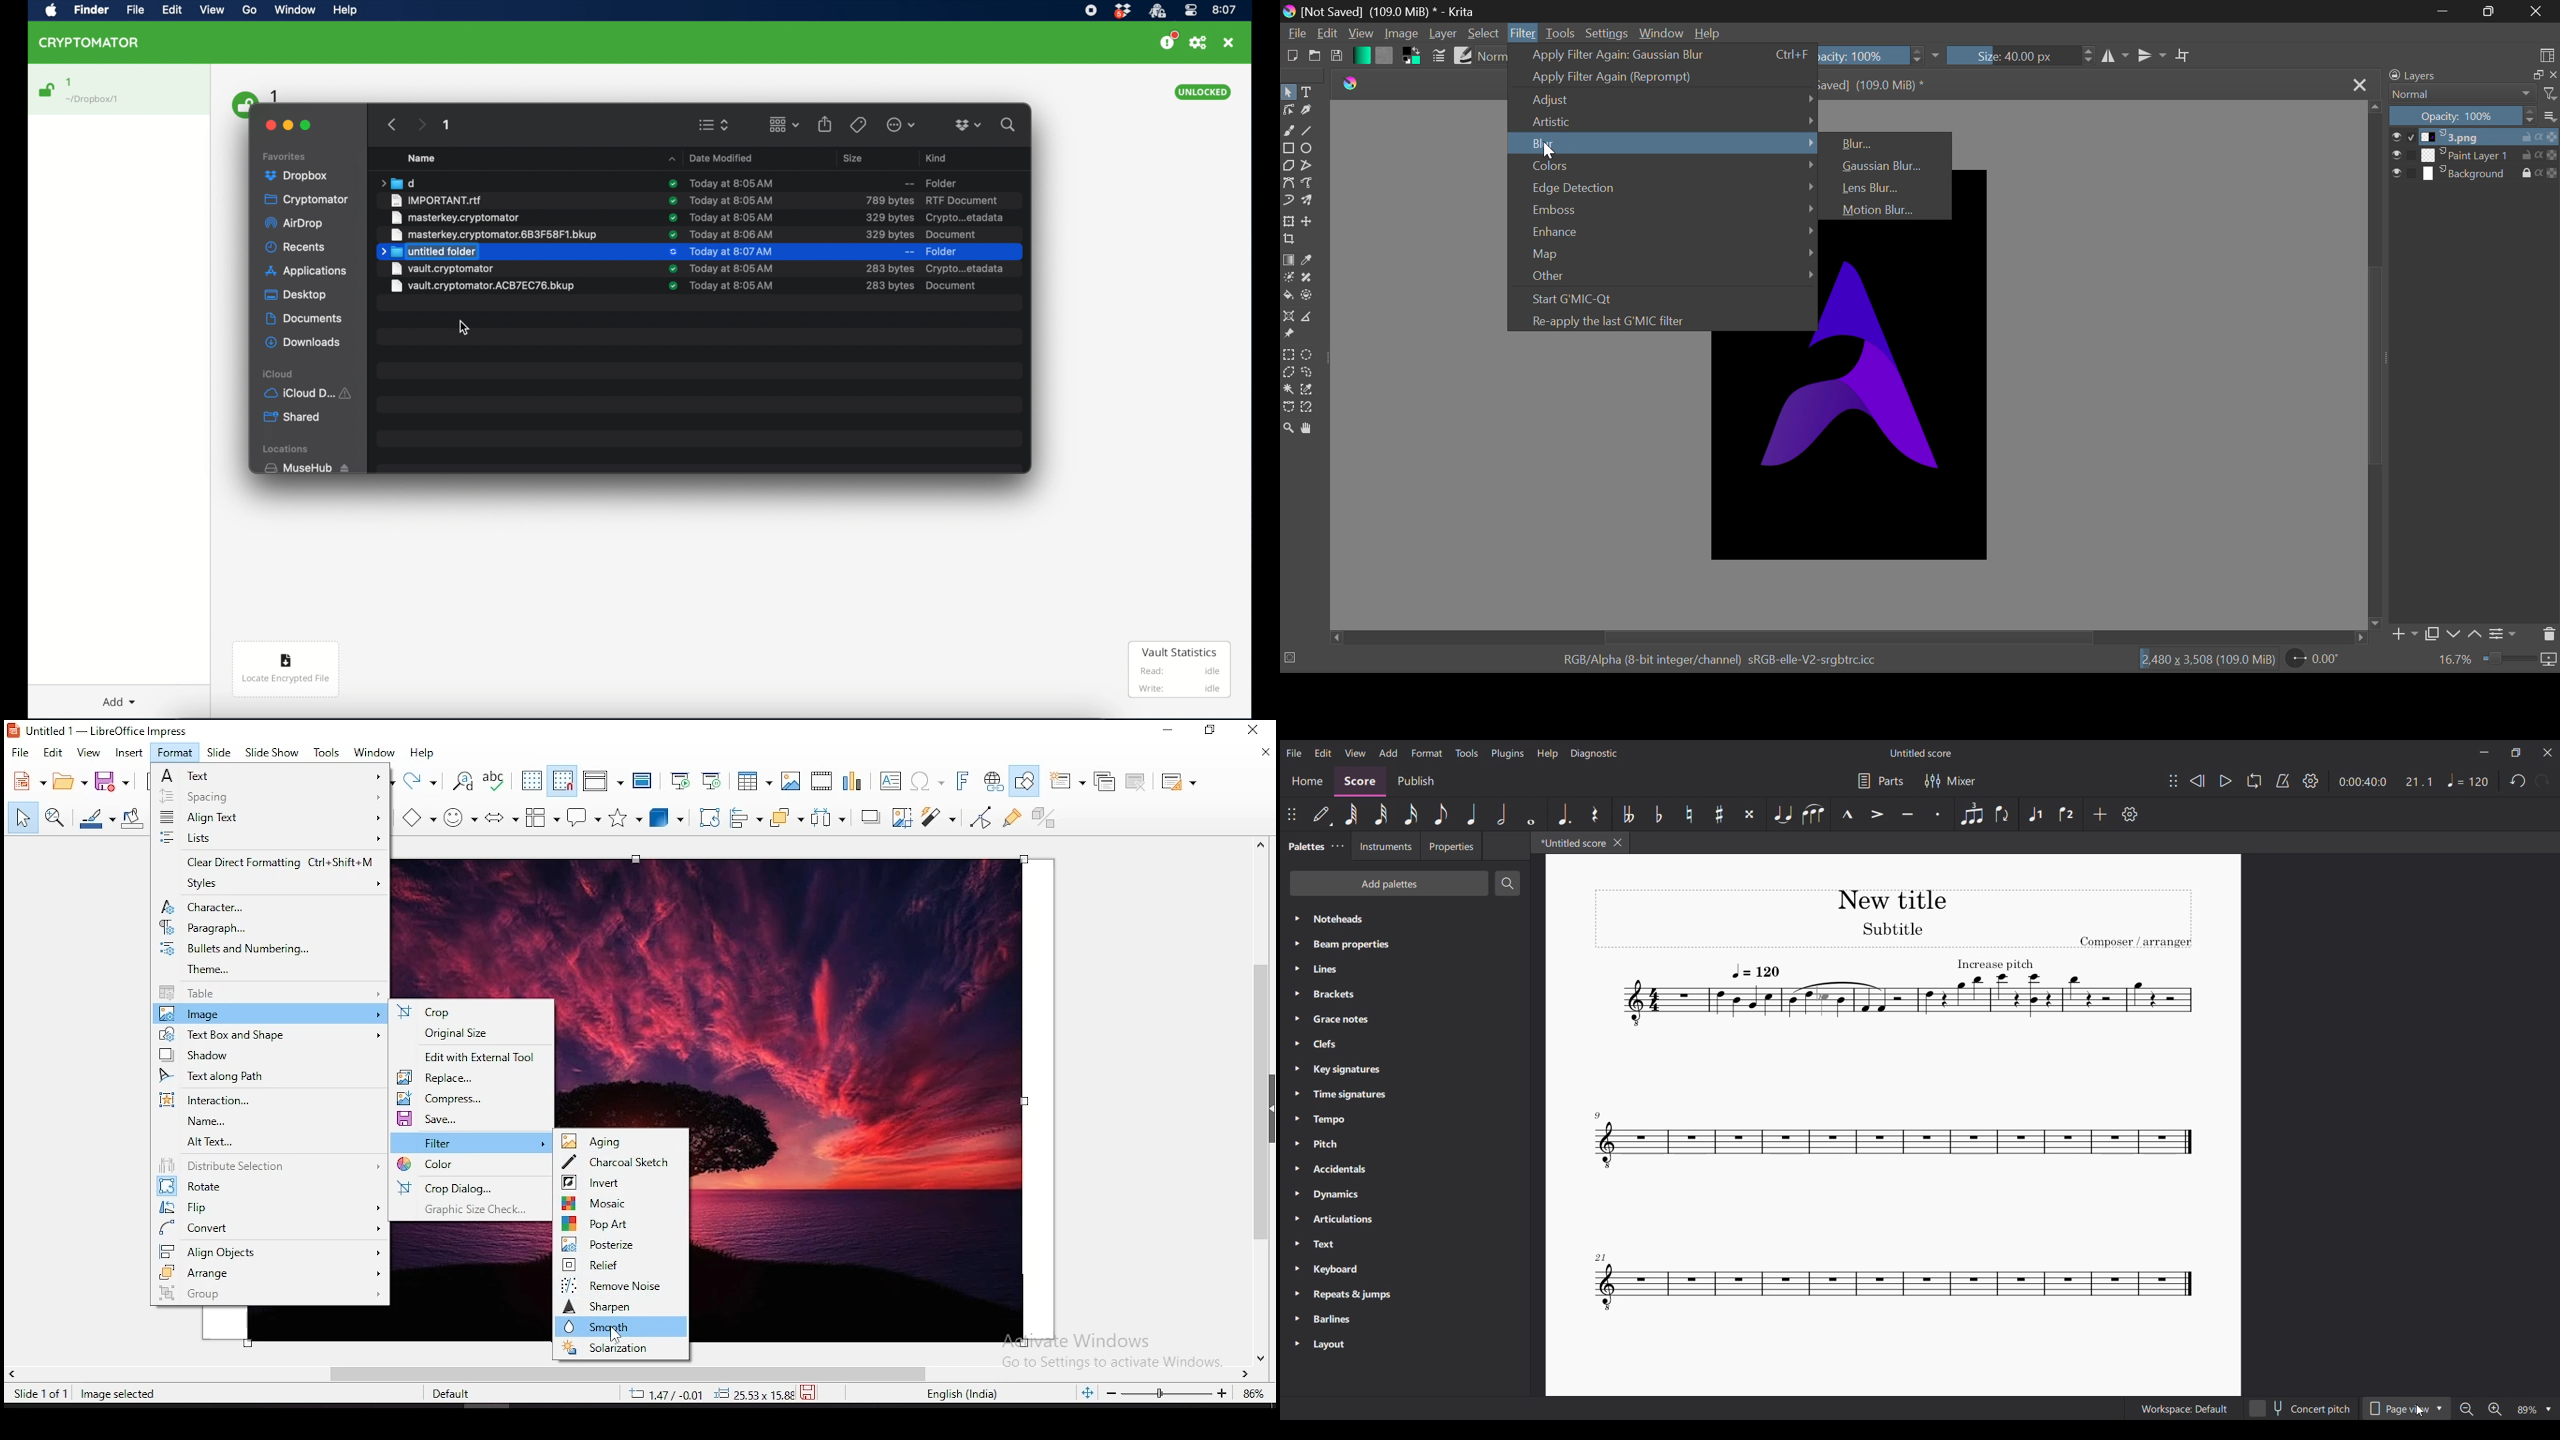 Image resolution: width=2576 pixels, height=1456 pixels. What do you see at coordinates (1305, 279) in the screenshot?
I see `Smart Patch Tool` at bounding box center [1305, 279].